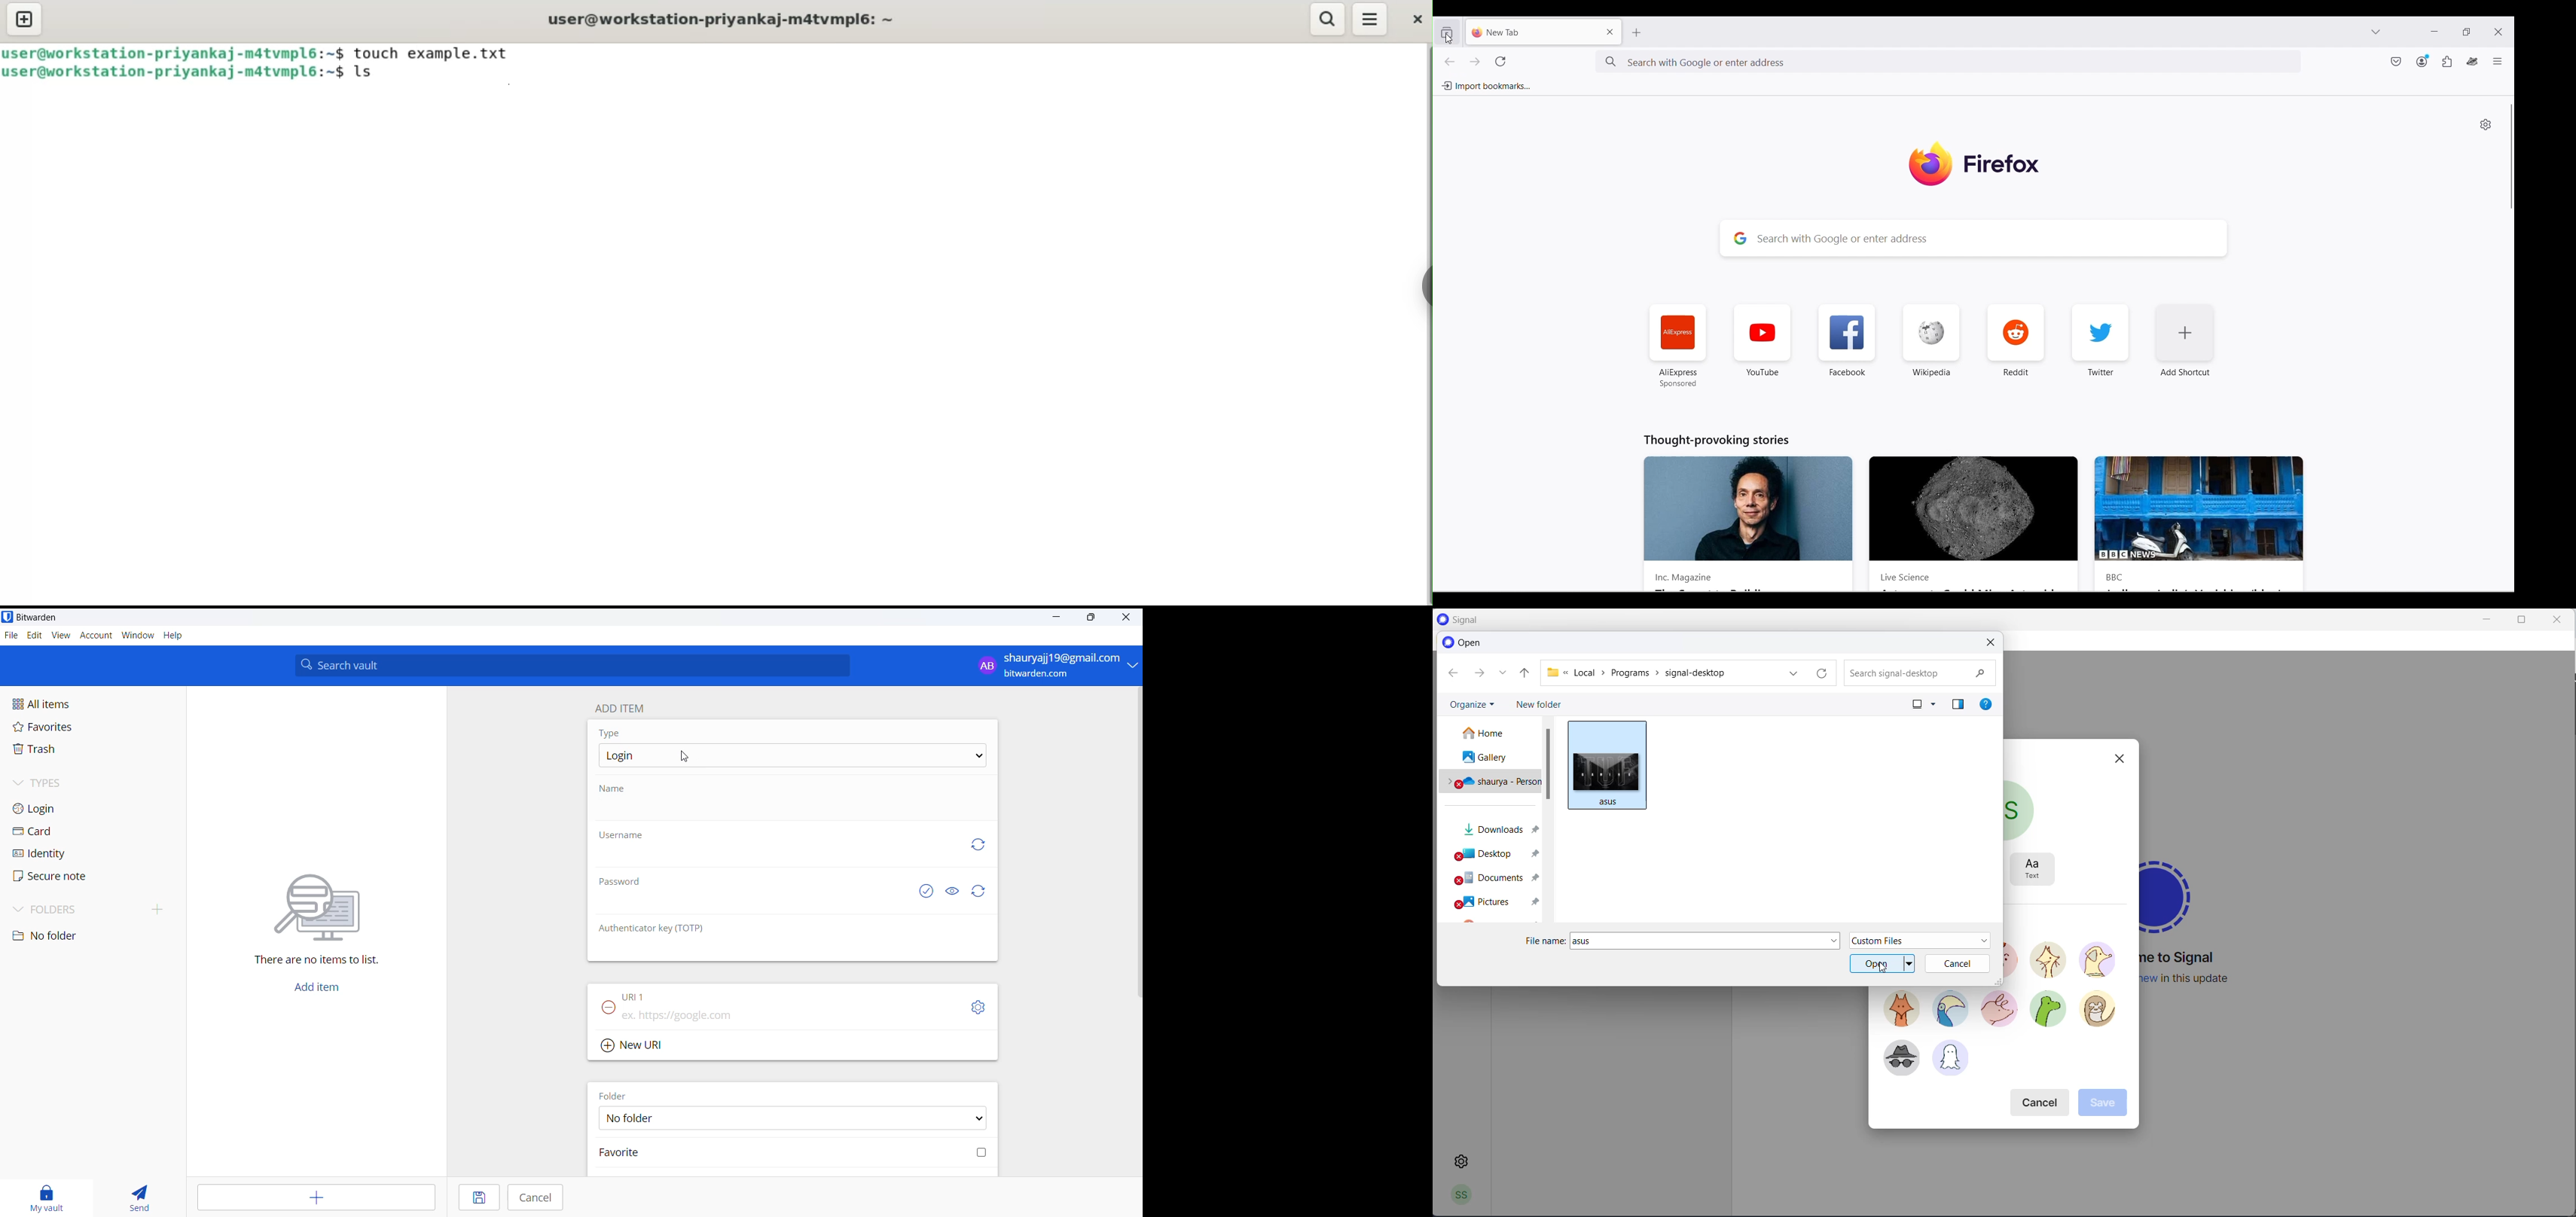  What do you see at coordinates (1823, 673) in the screenshot?
I see `refresh` at bounding box center [1823, 673].